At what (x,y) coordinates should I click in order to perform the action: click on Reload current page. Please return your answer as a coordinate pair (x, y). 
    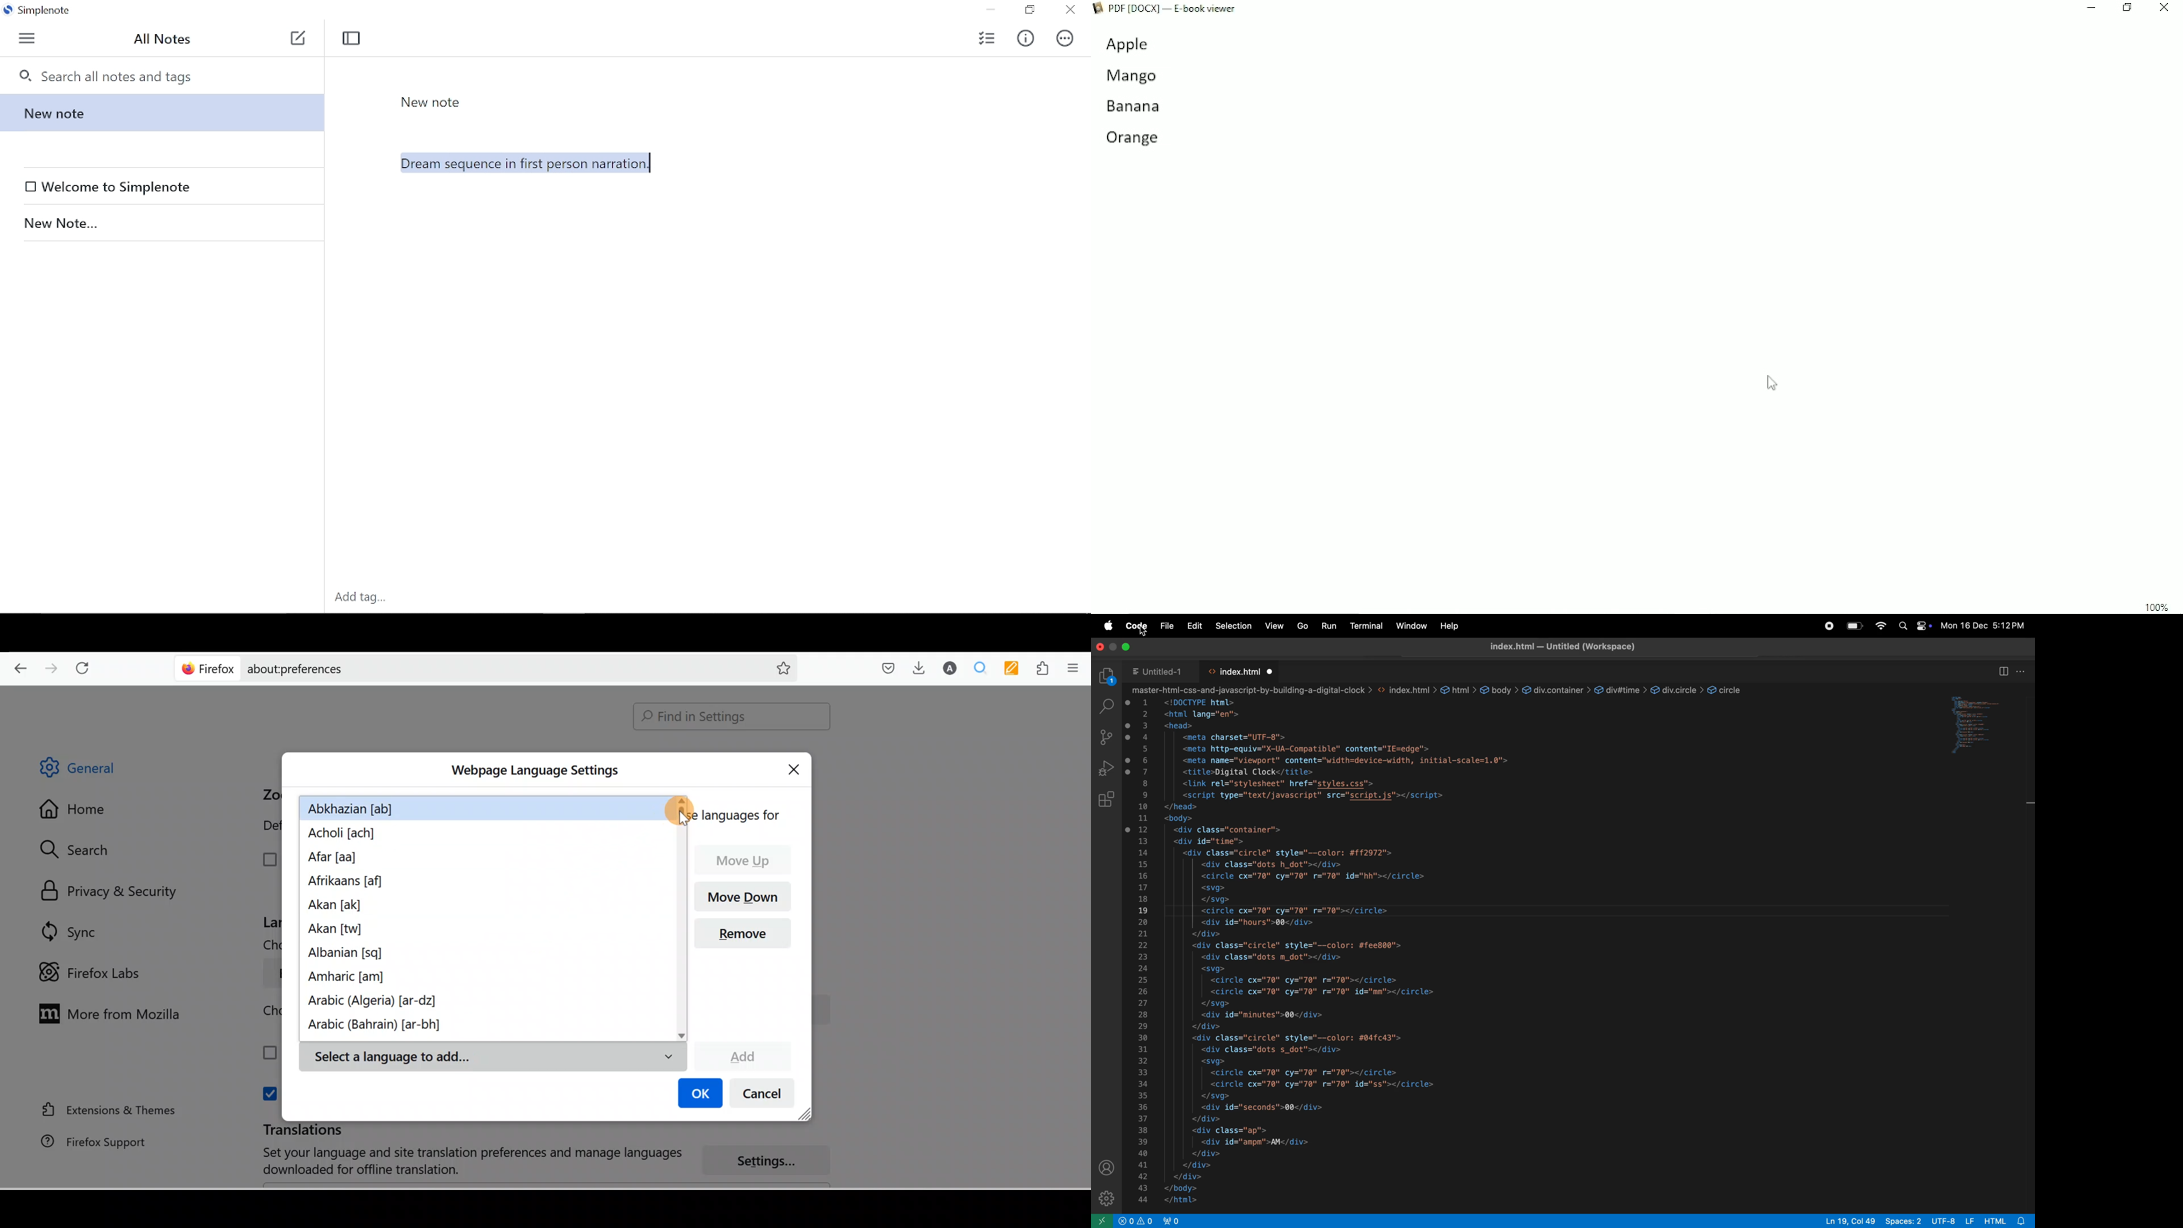
    Looking at the image, I should click on (86, 666).